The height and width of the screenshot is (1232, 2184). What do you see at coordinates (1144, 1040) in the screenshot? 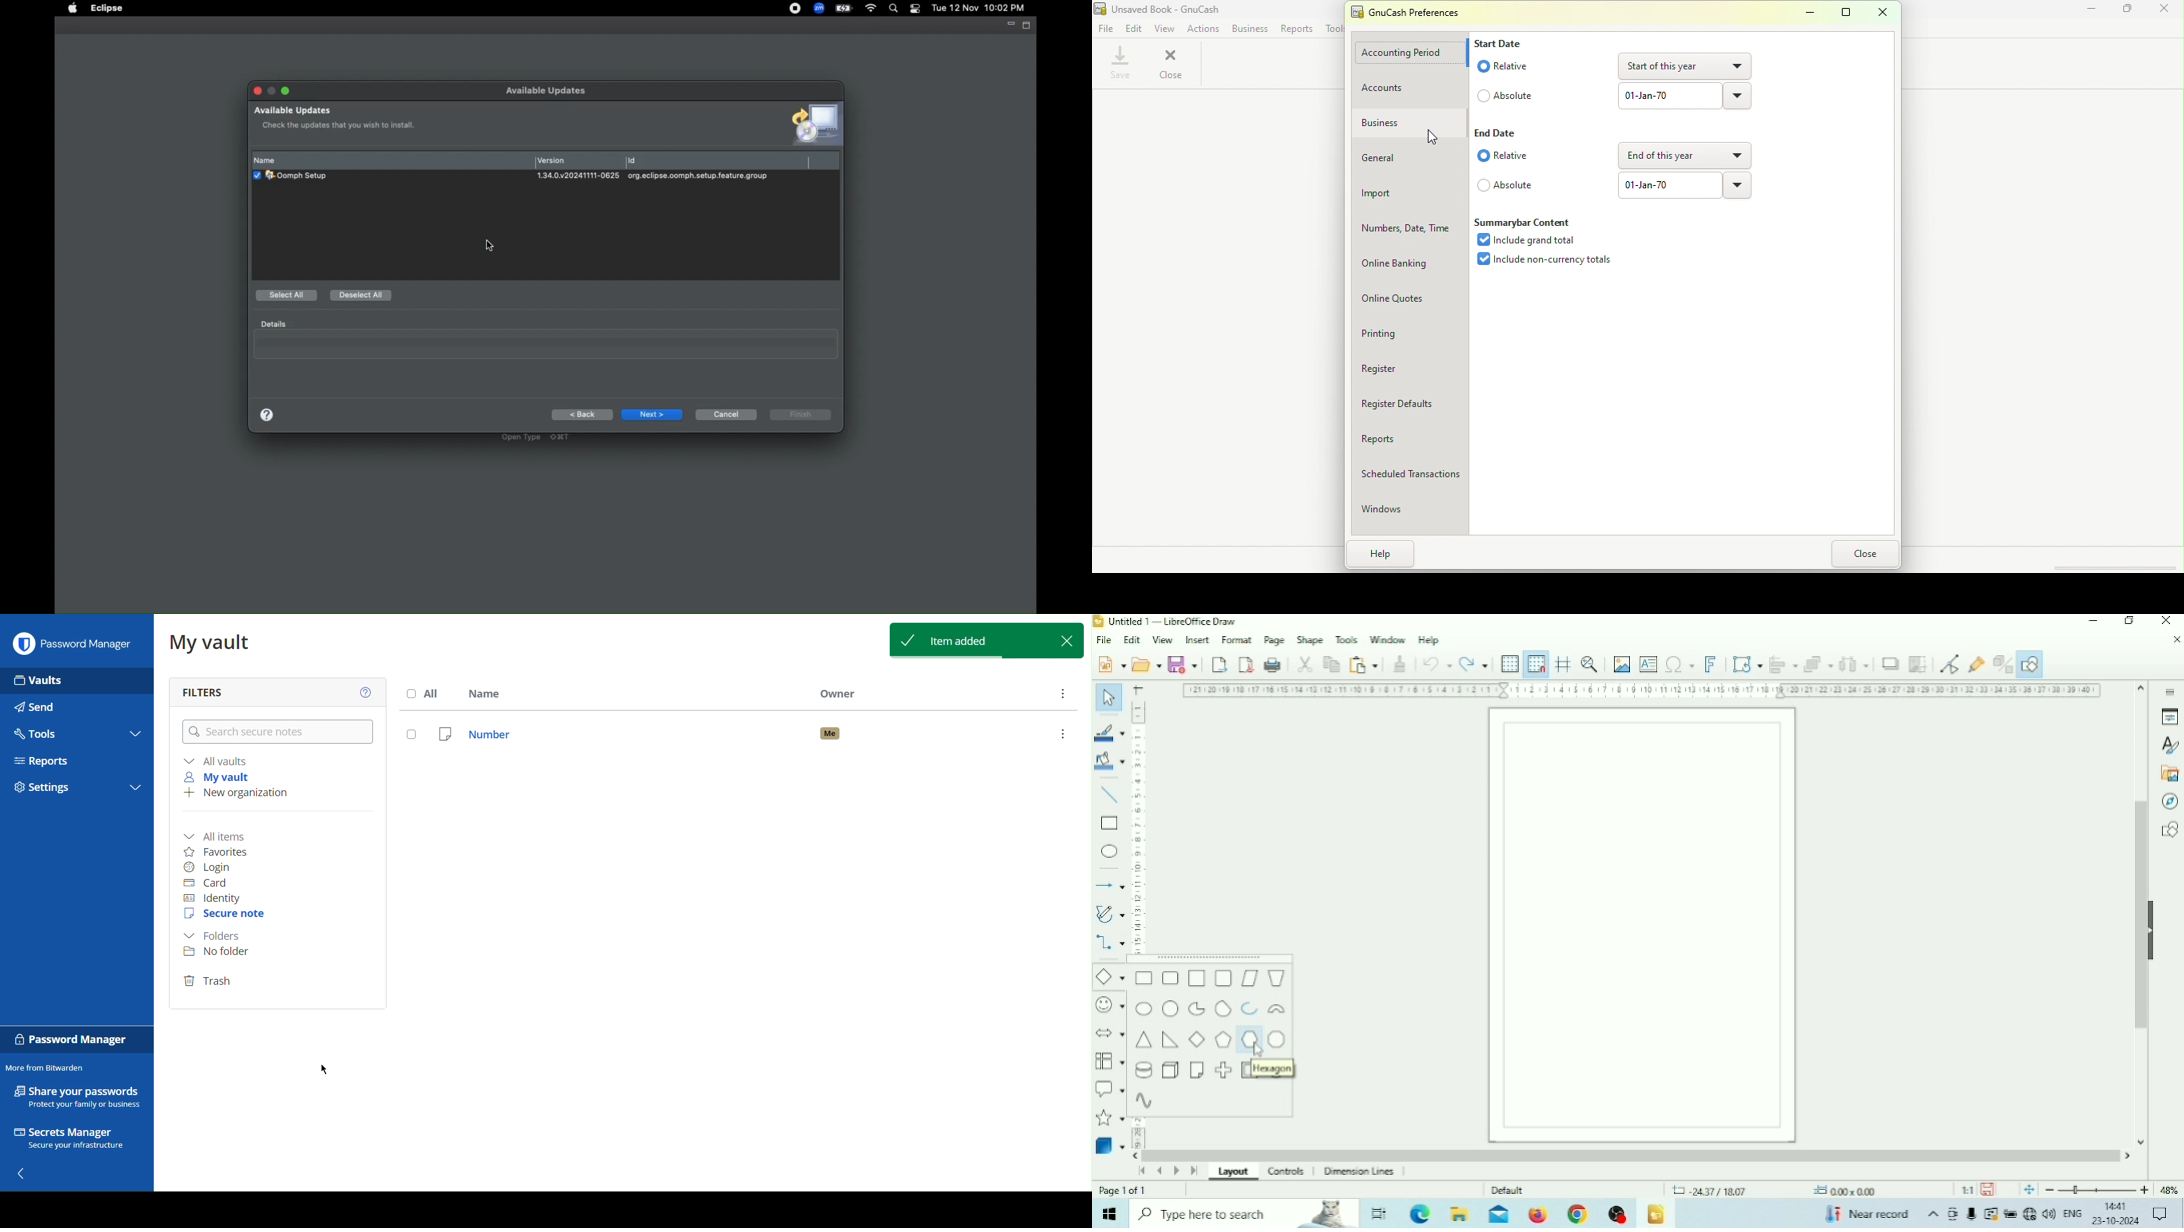
I see `Isosceles Triangle` at bounding box center [1144, 1040].